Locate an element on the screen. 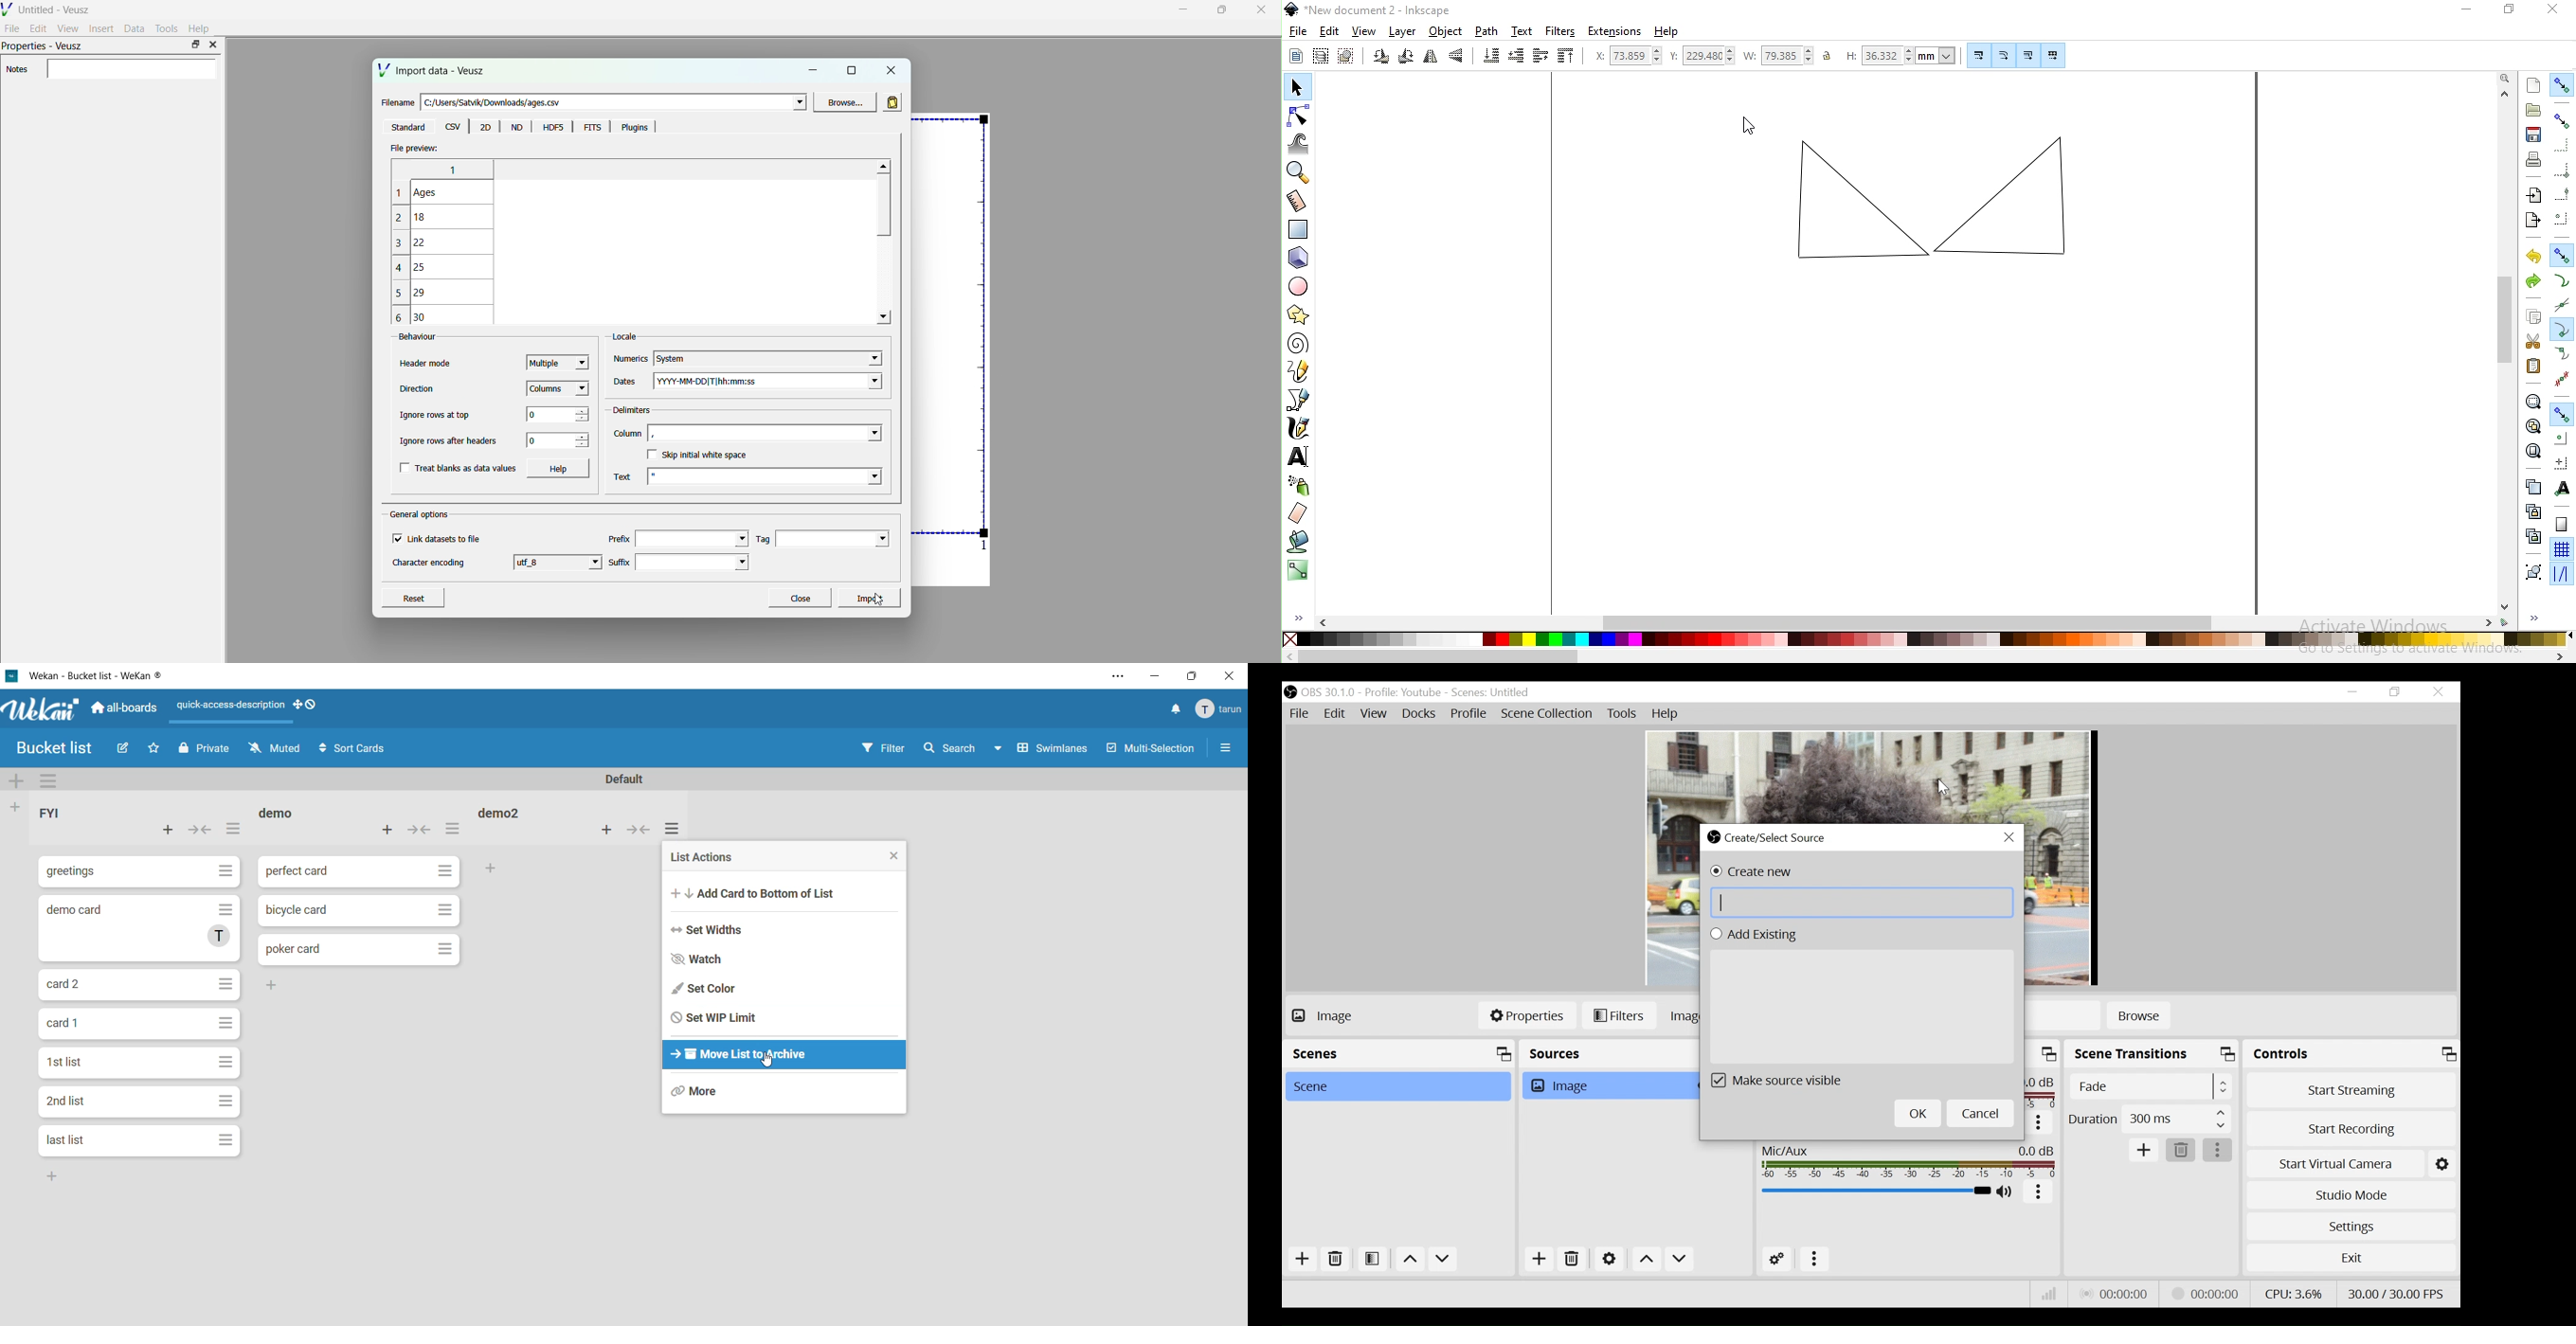 This screenshot has width=2576, height=1344. Move Up is located at coordinates (1646, 1258).